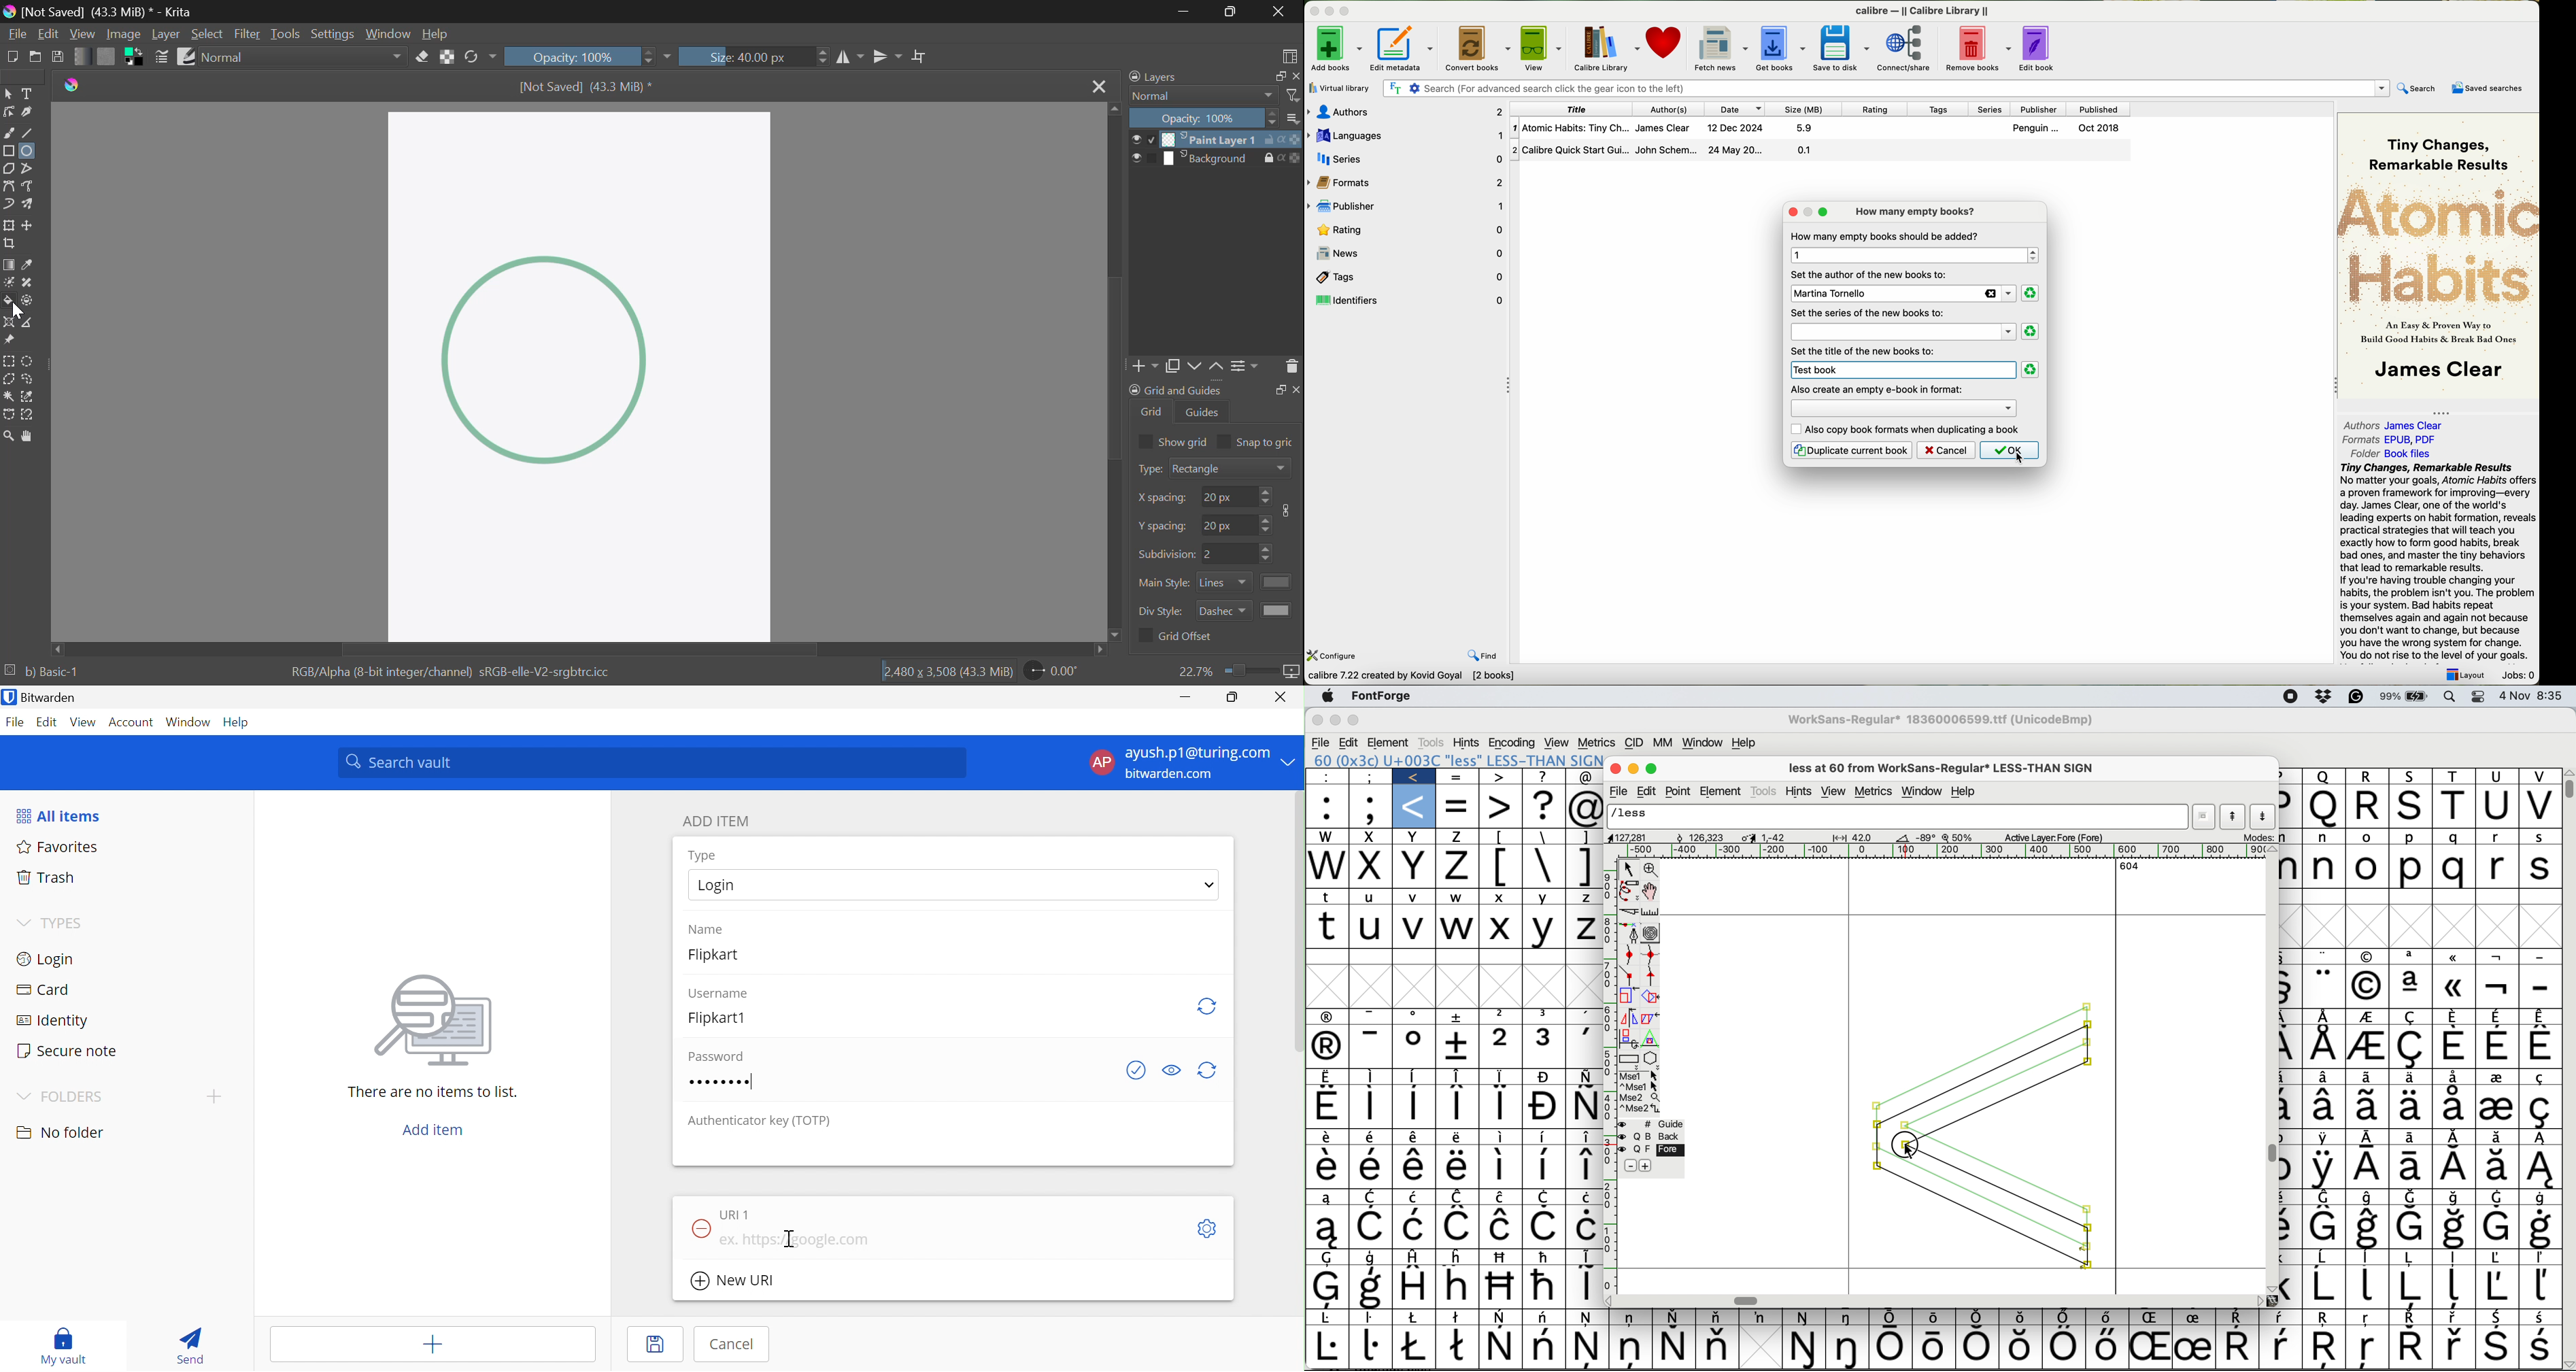 The image size is (2576, 1372). I want to click on Symbol, so click(1460, 1349).